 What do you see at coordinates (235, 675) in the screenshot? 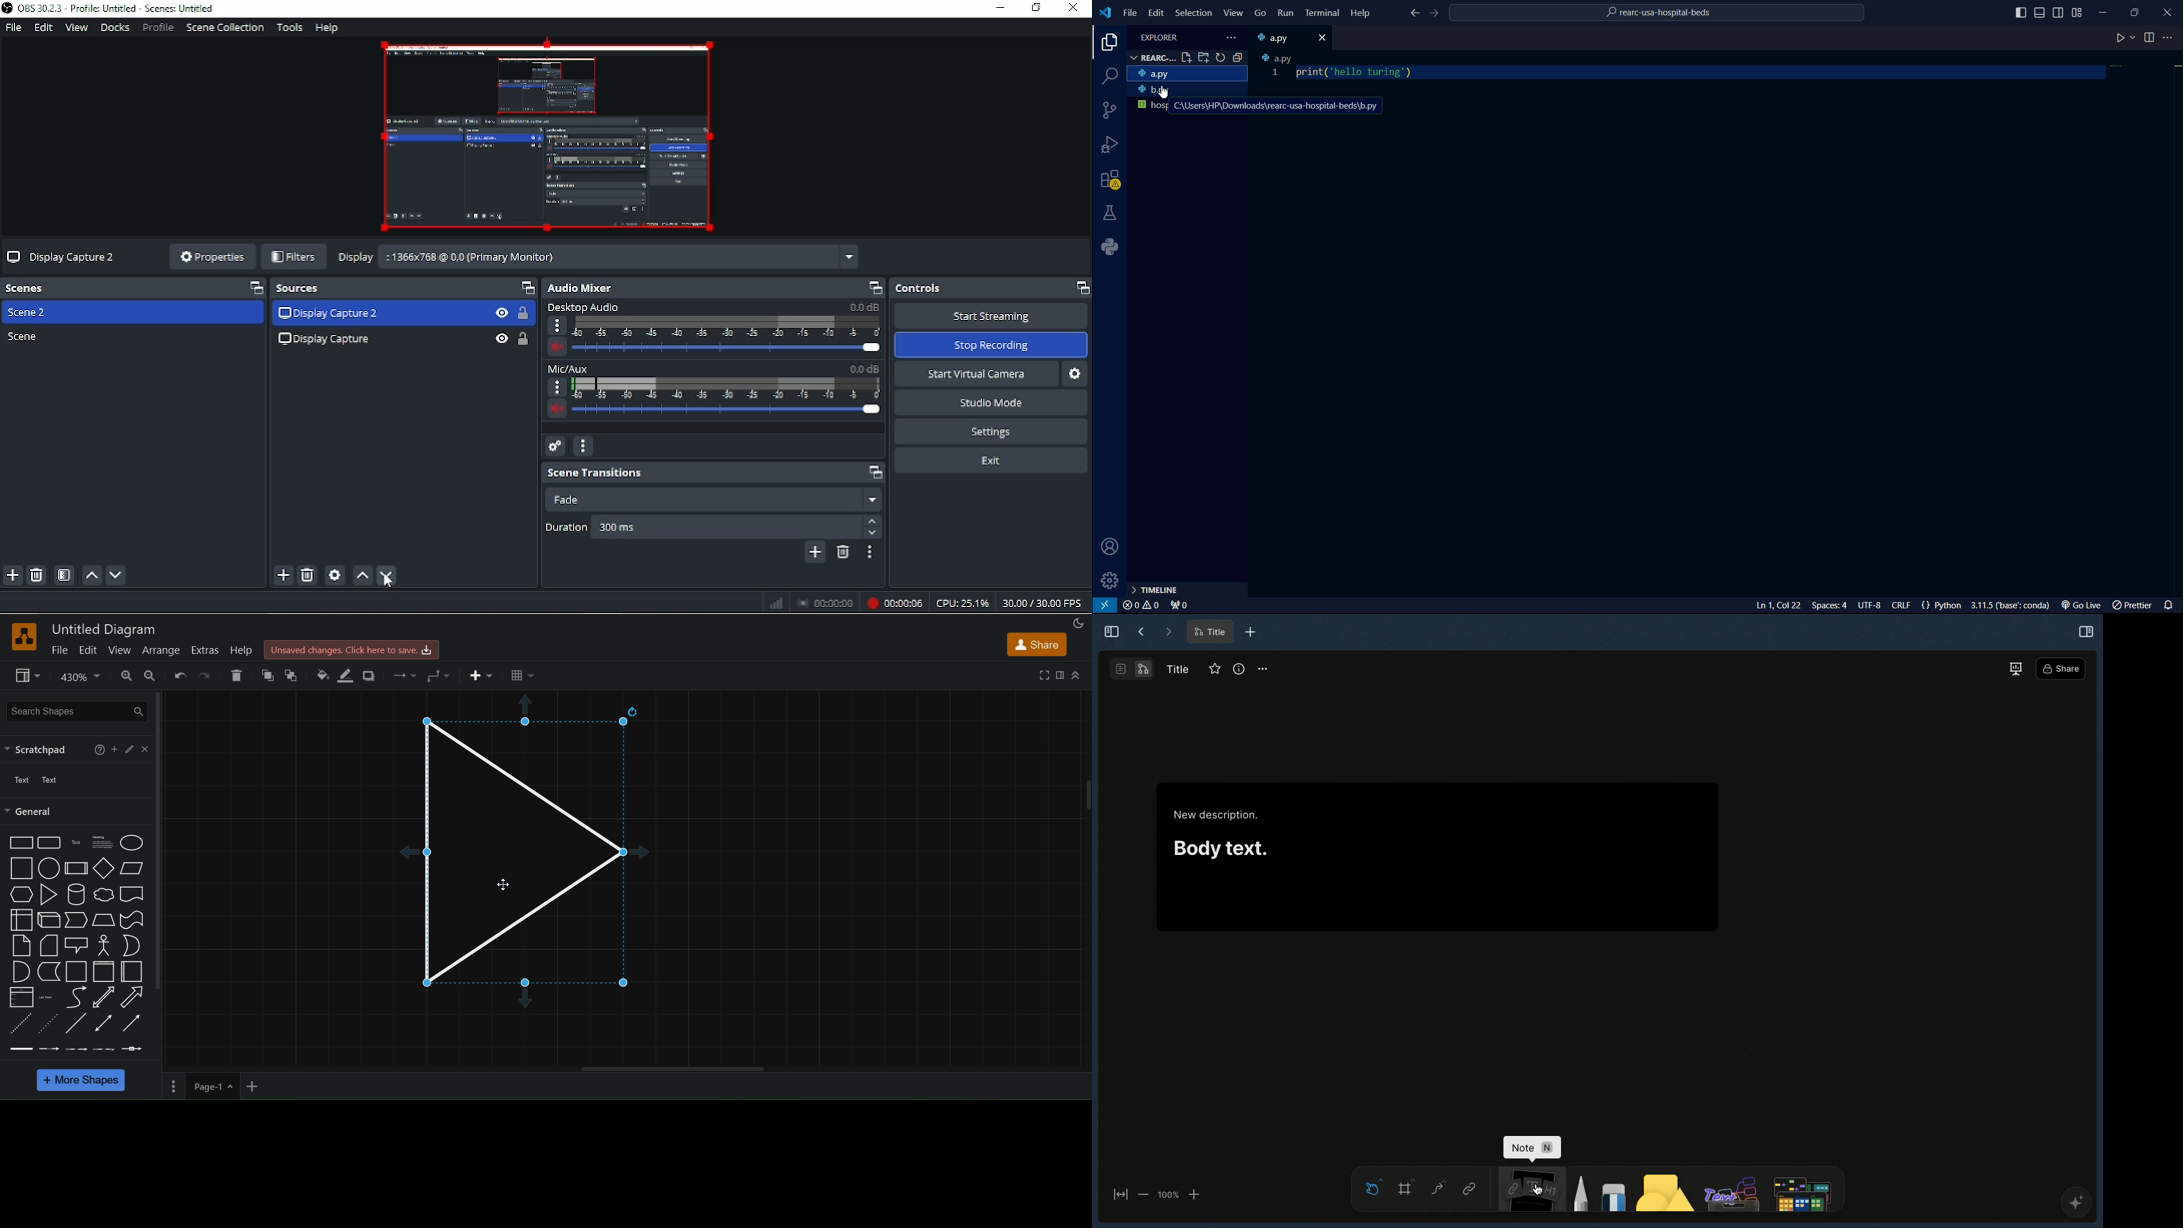
I see `delete` at bounding box center [235, 675].